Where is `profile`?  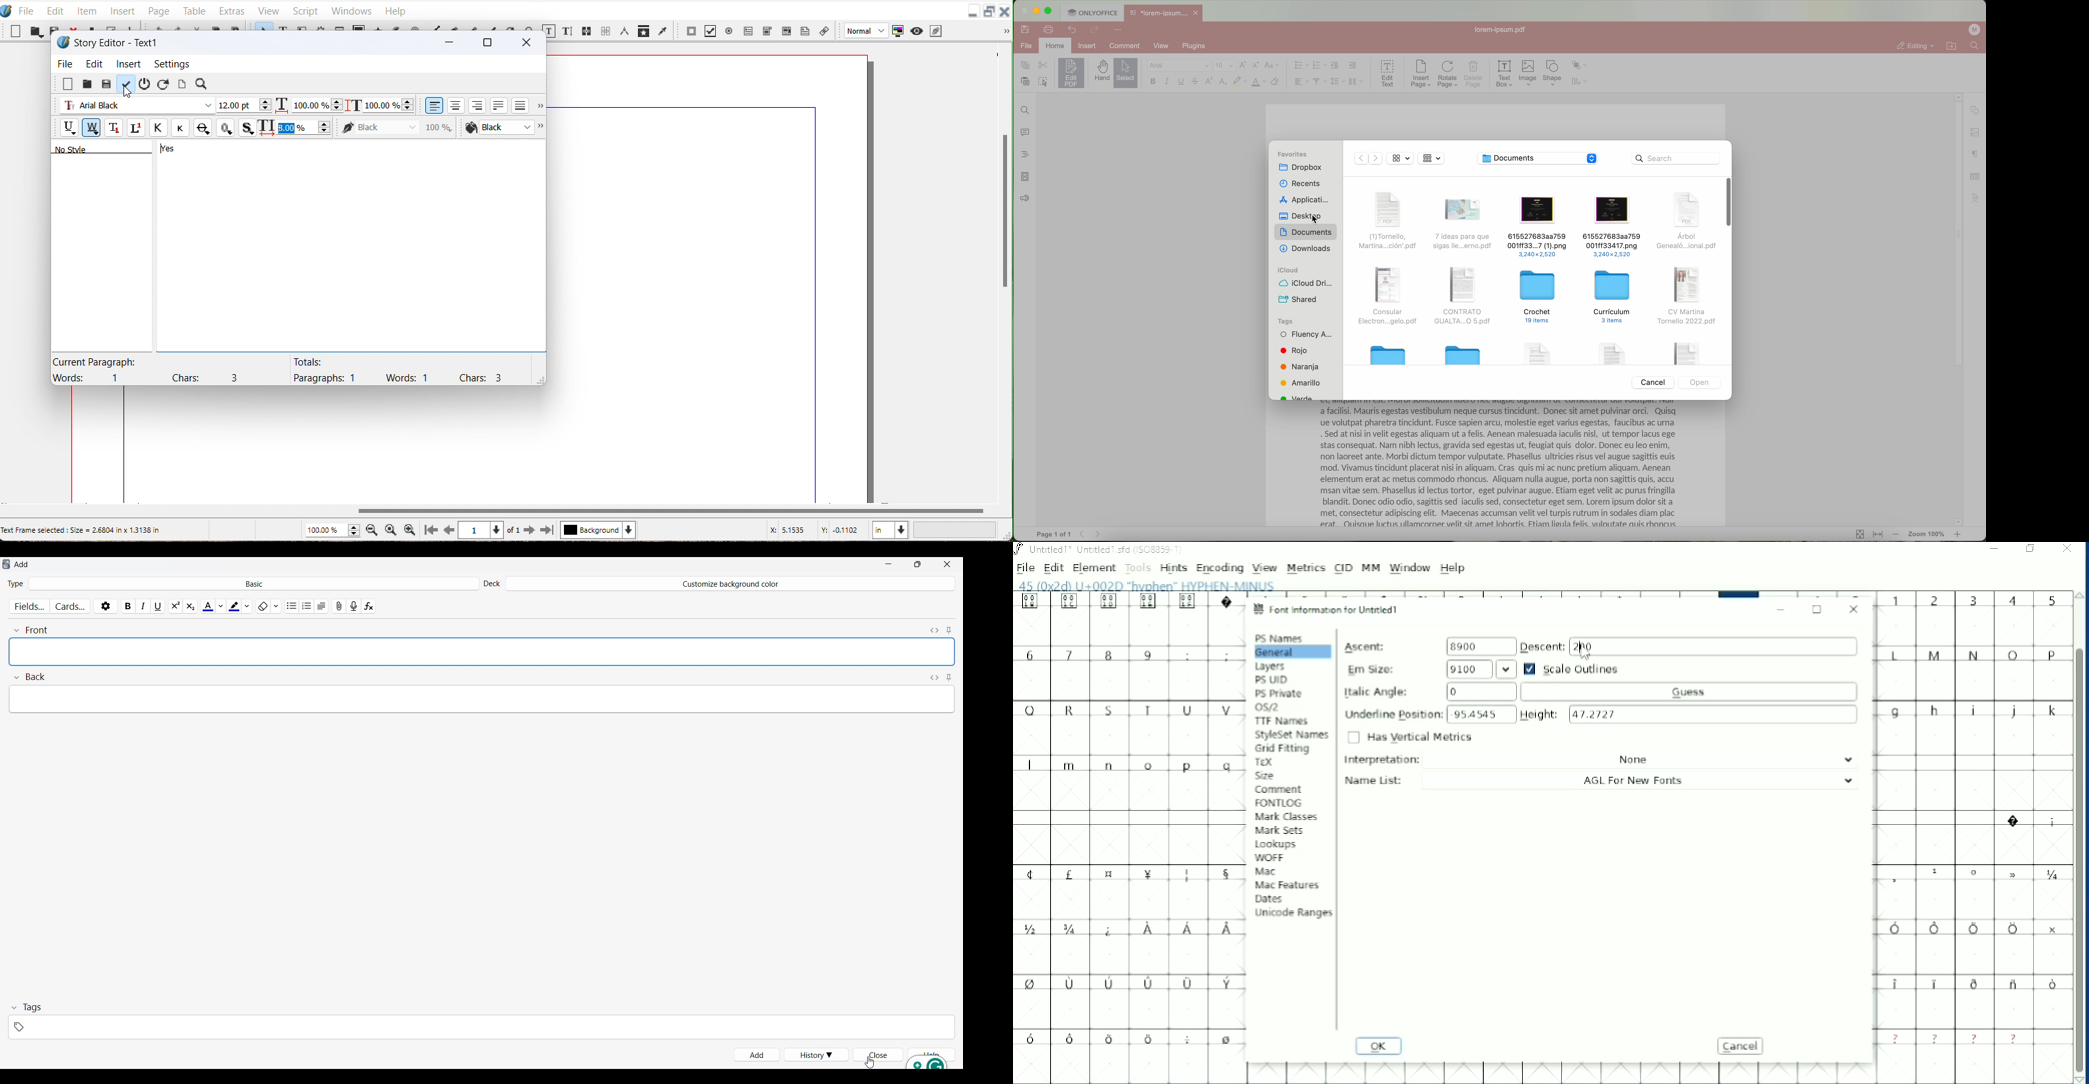 profile is located at coordinates (1976, 30).